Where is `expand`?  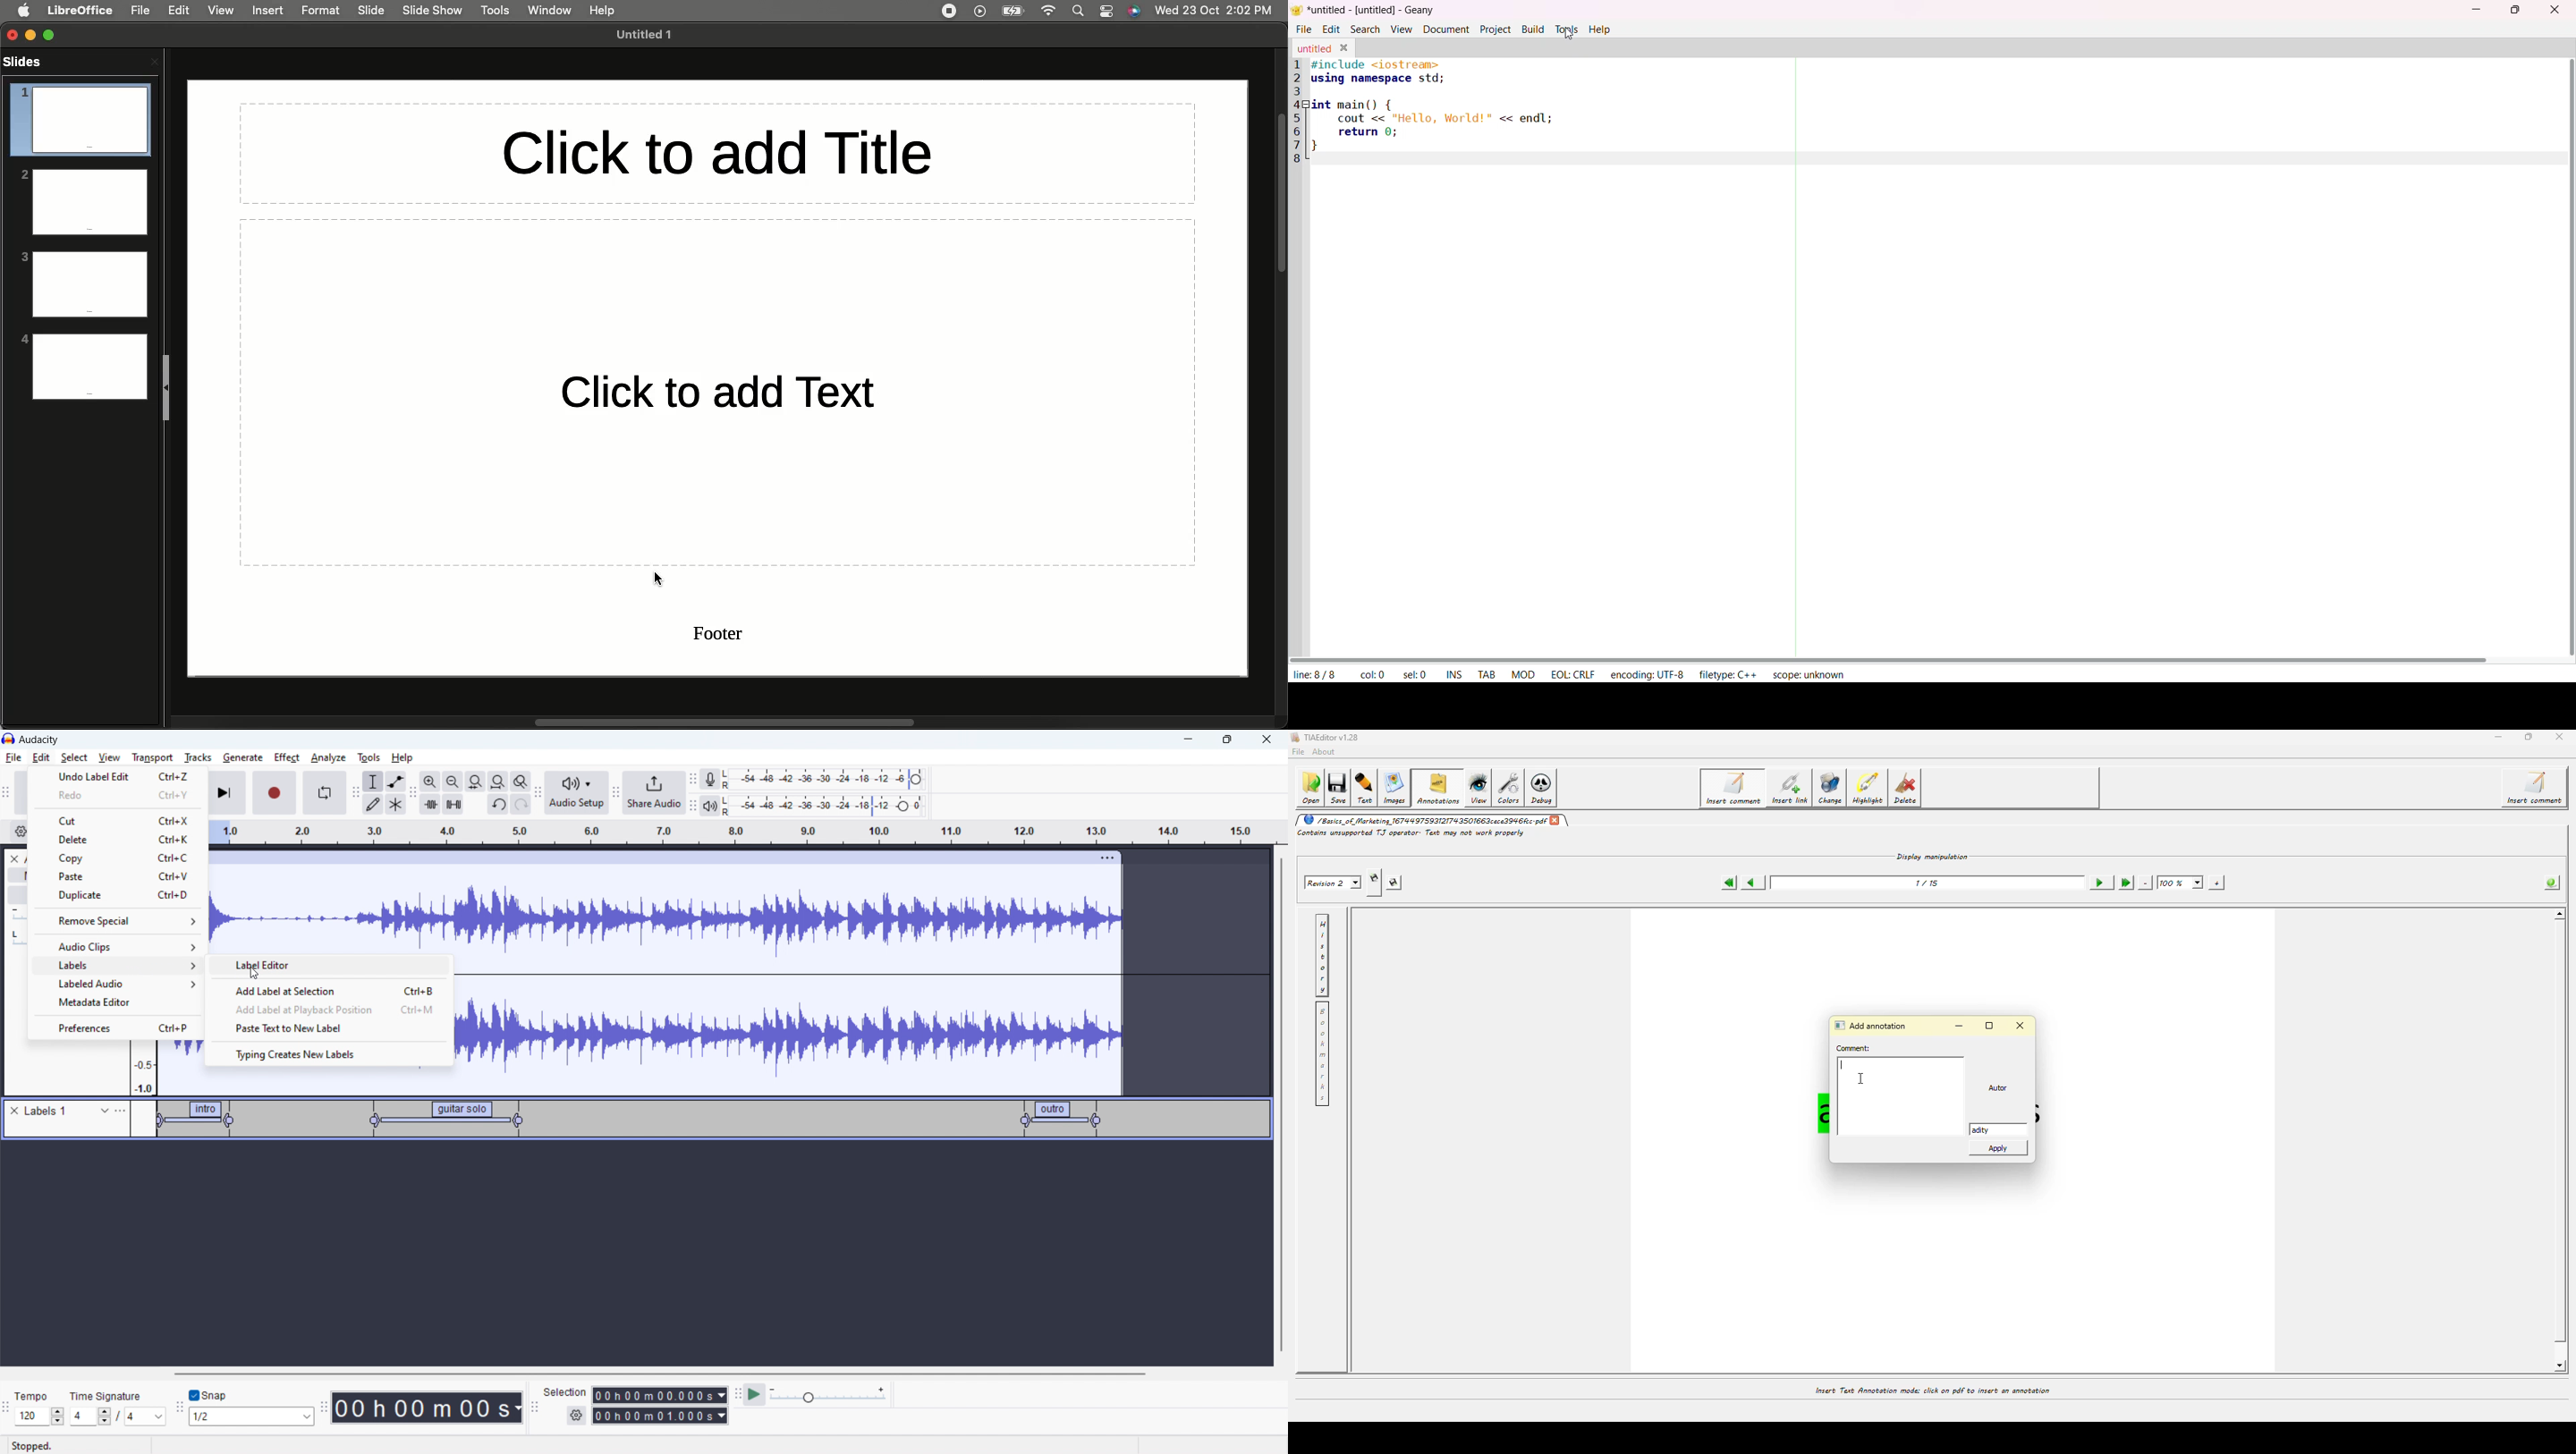
expand is located at coordinates (105, 1111).